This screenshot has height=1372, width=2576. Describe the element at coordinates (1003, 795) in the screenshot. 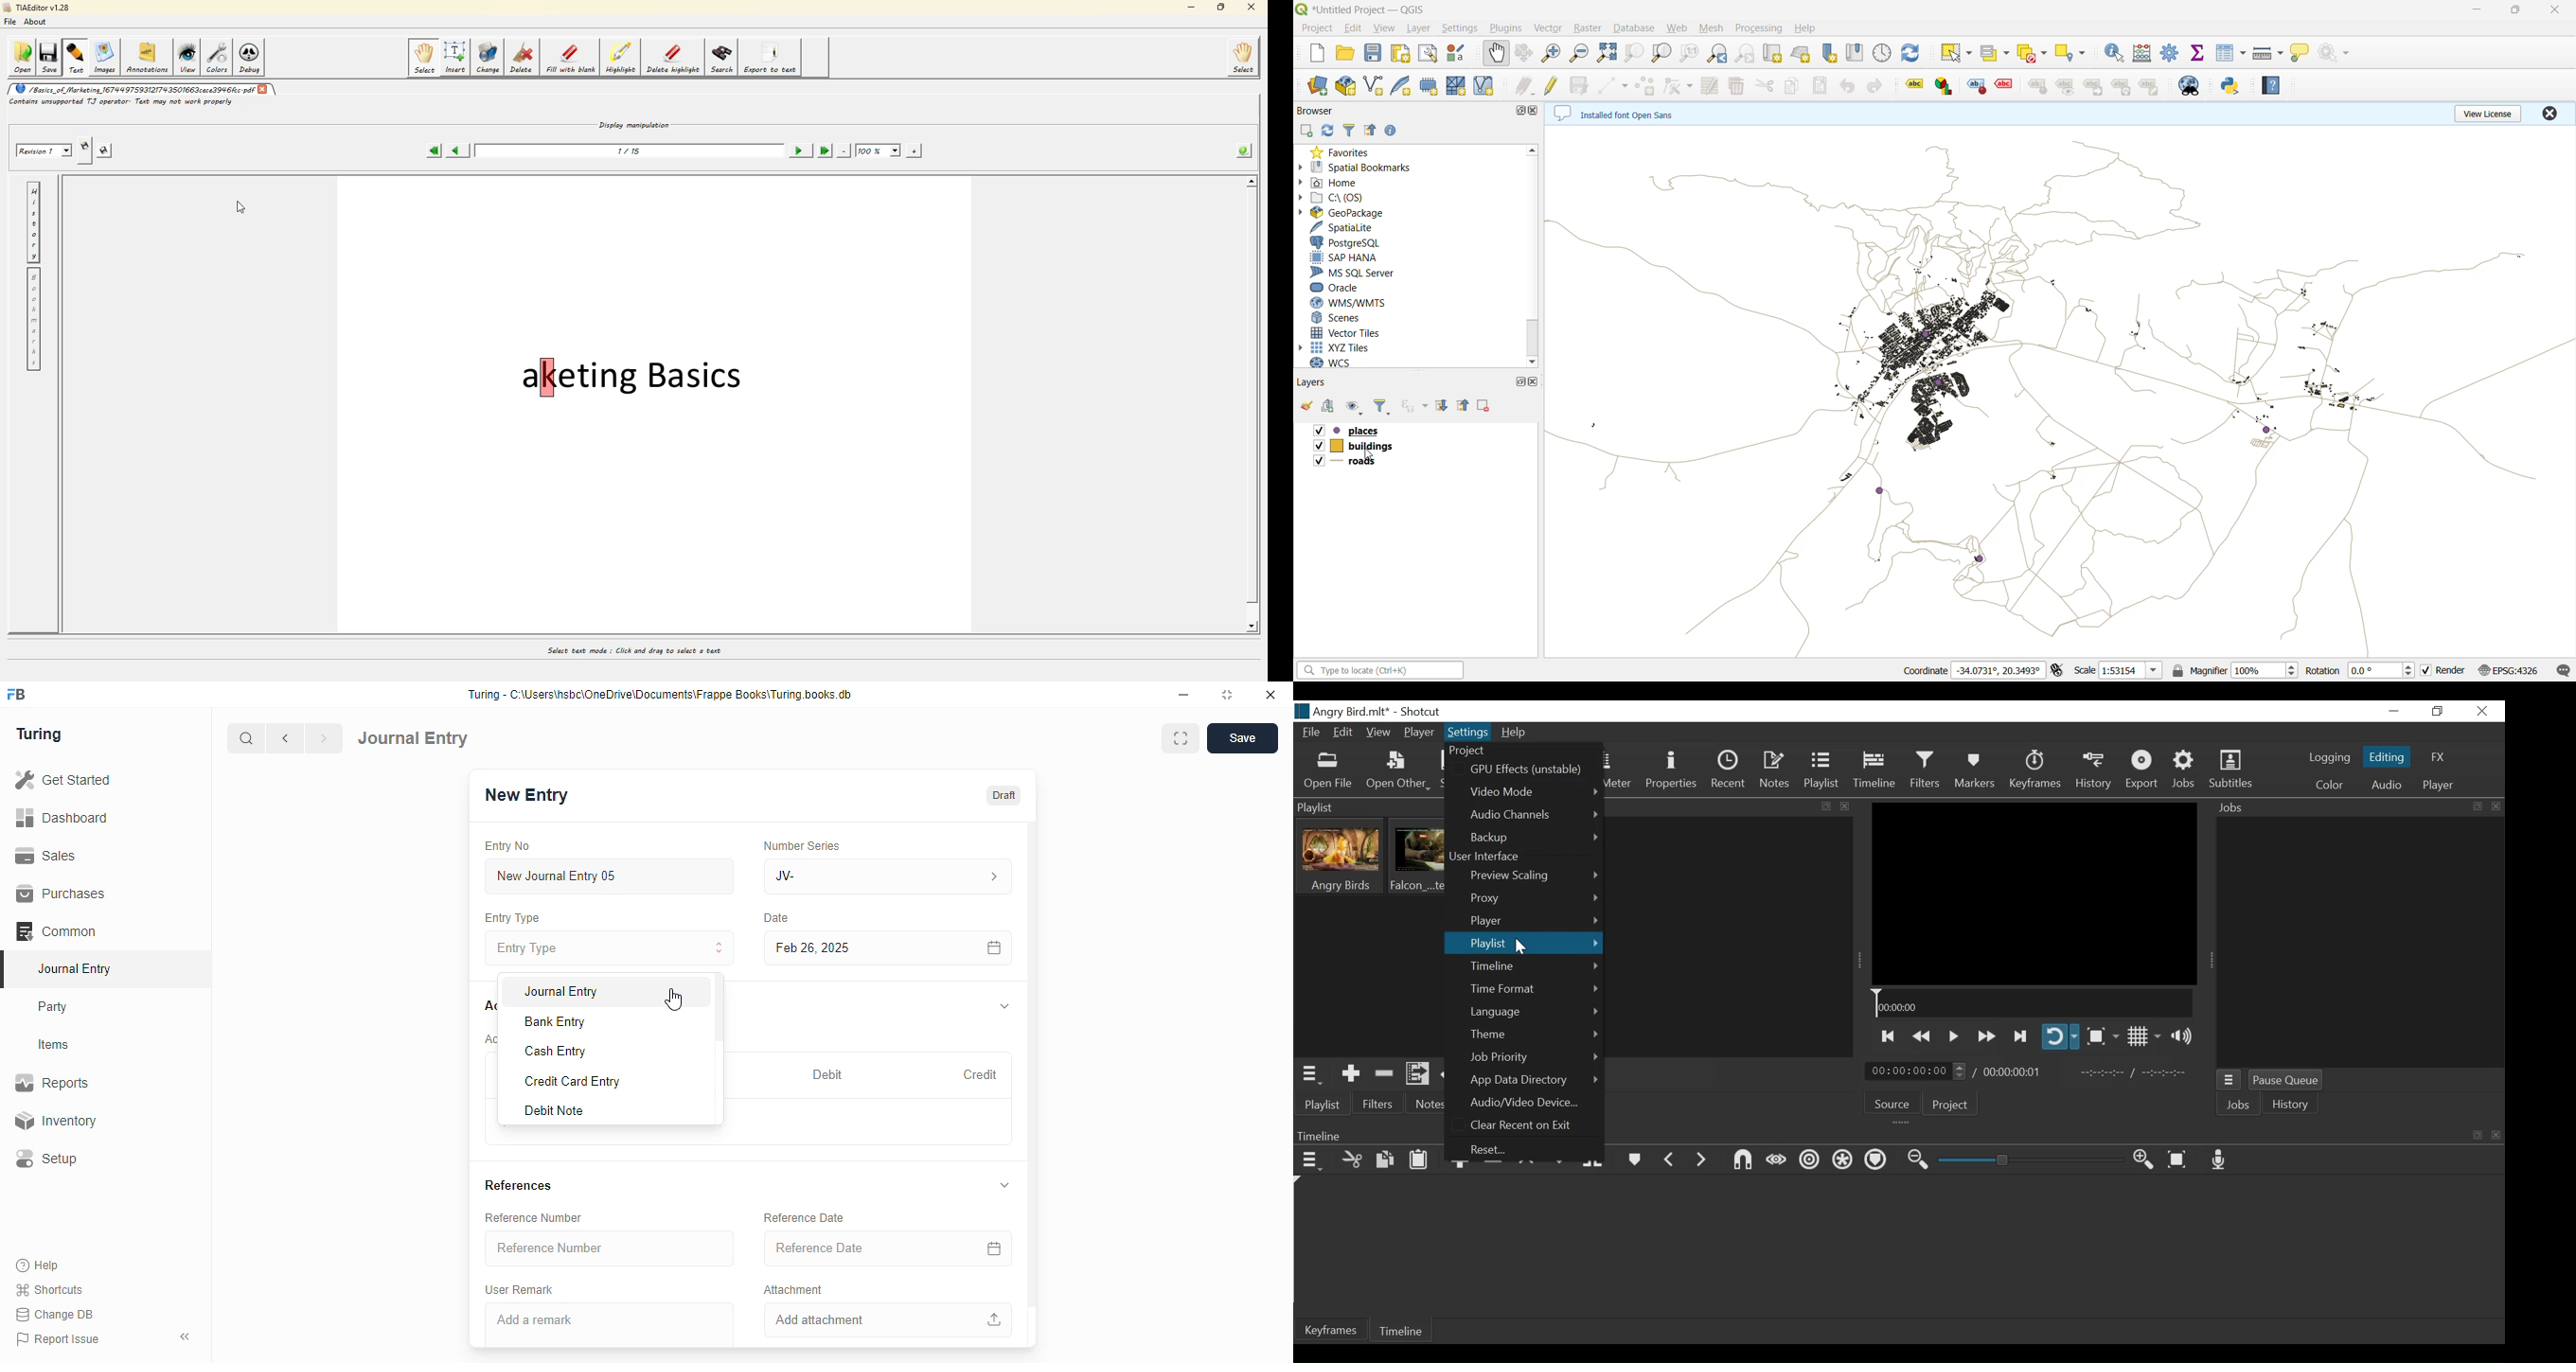

I see `draft` at that location.